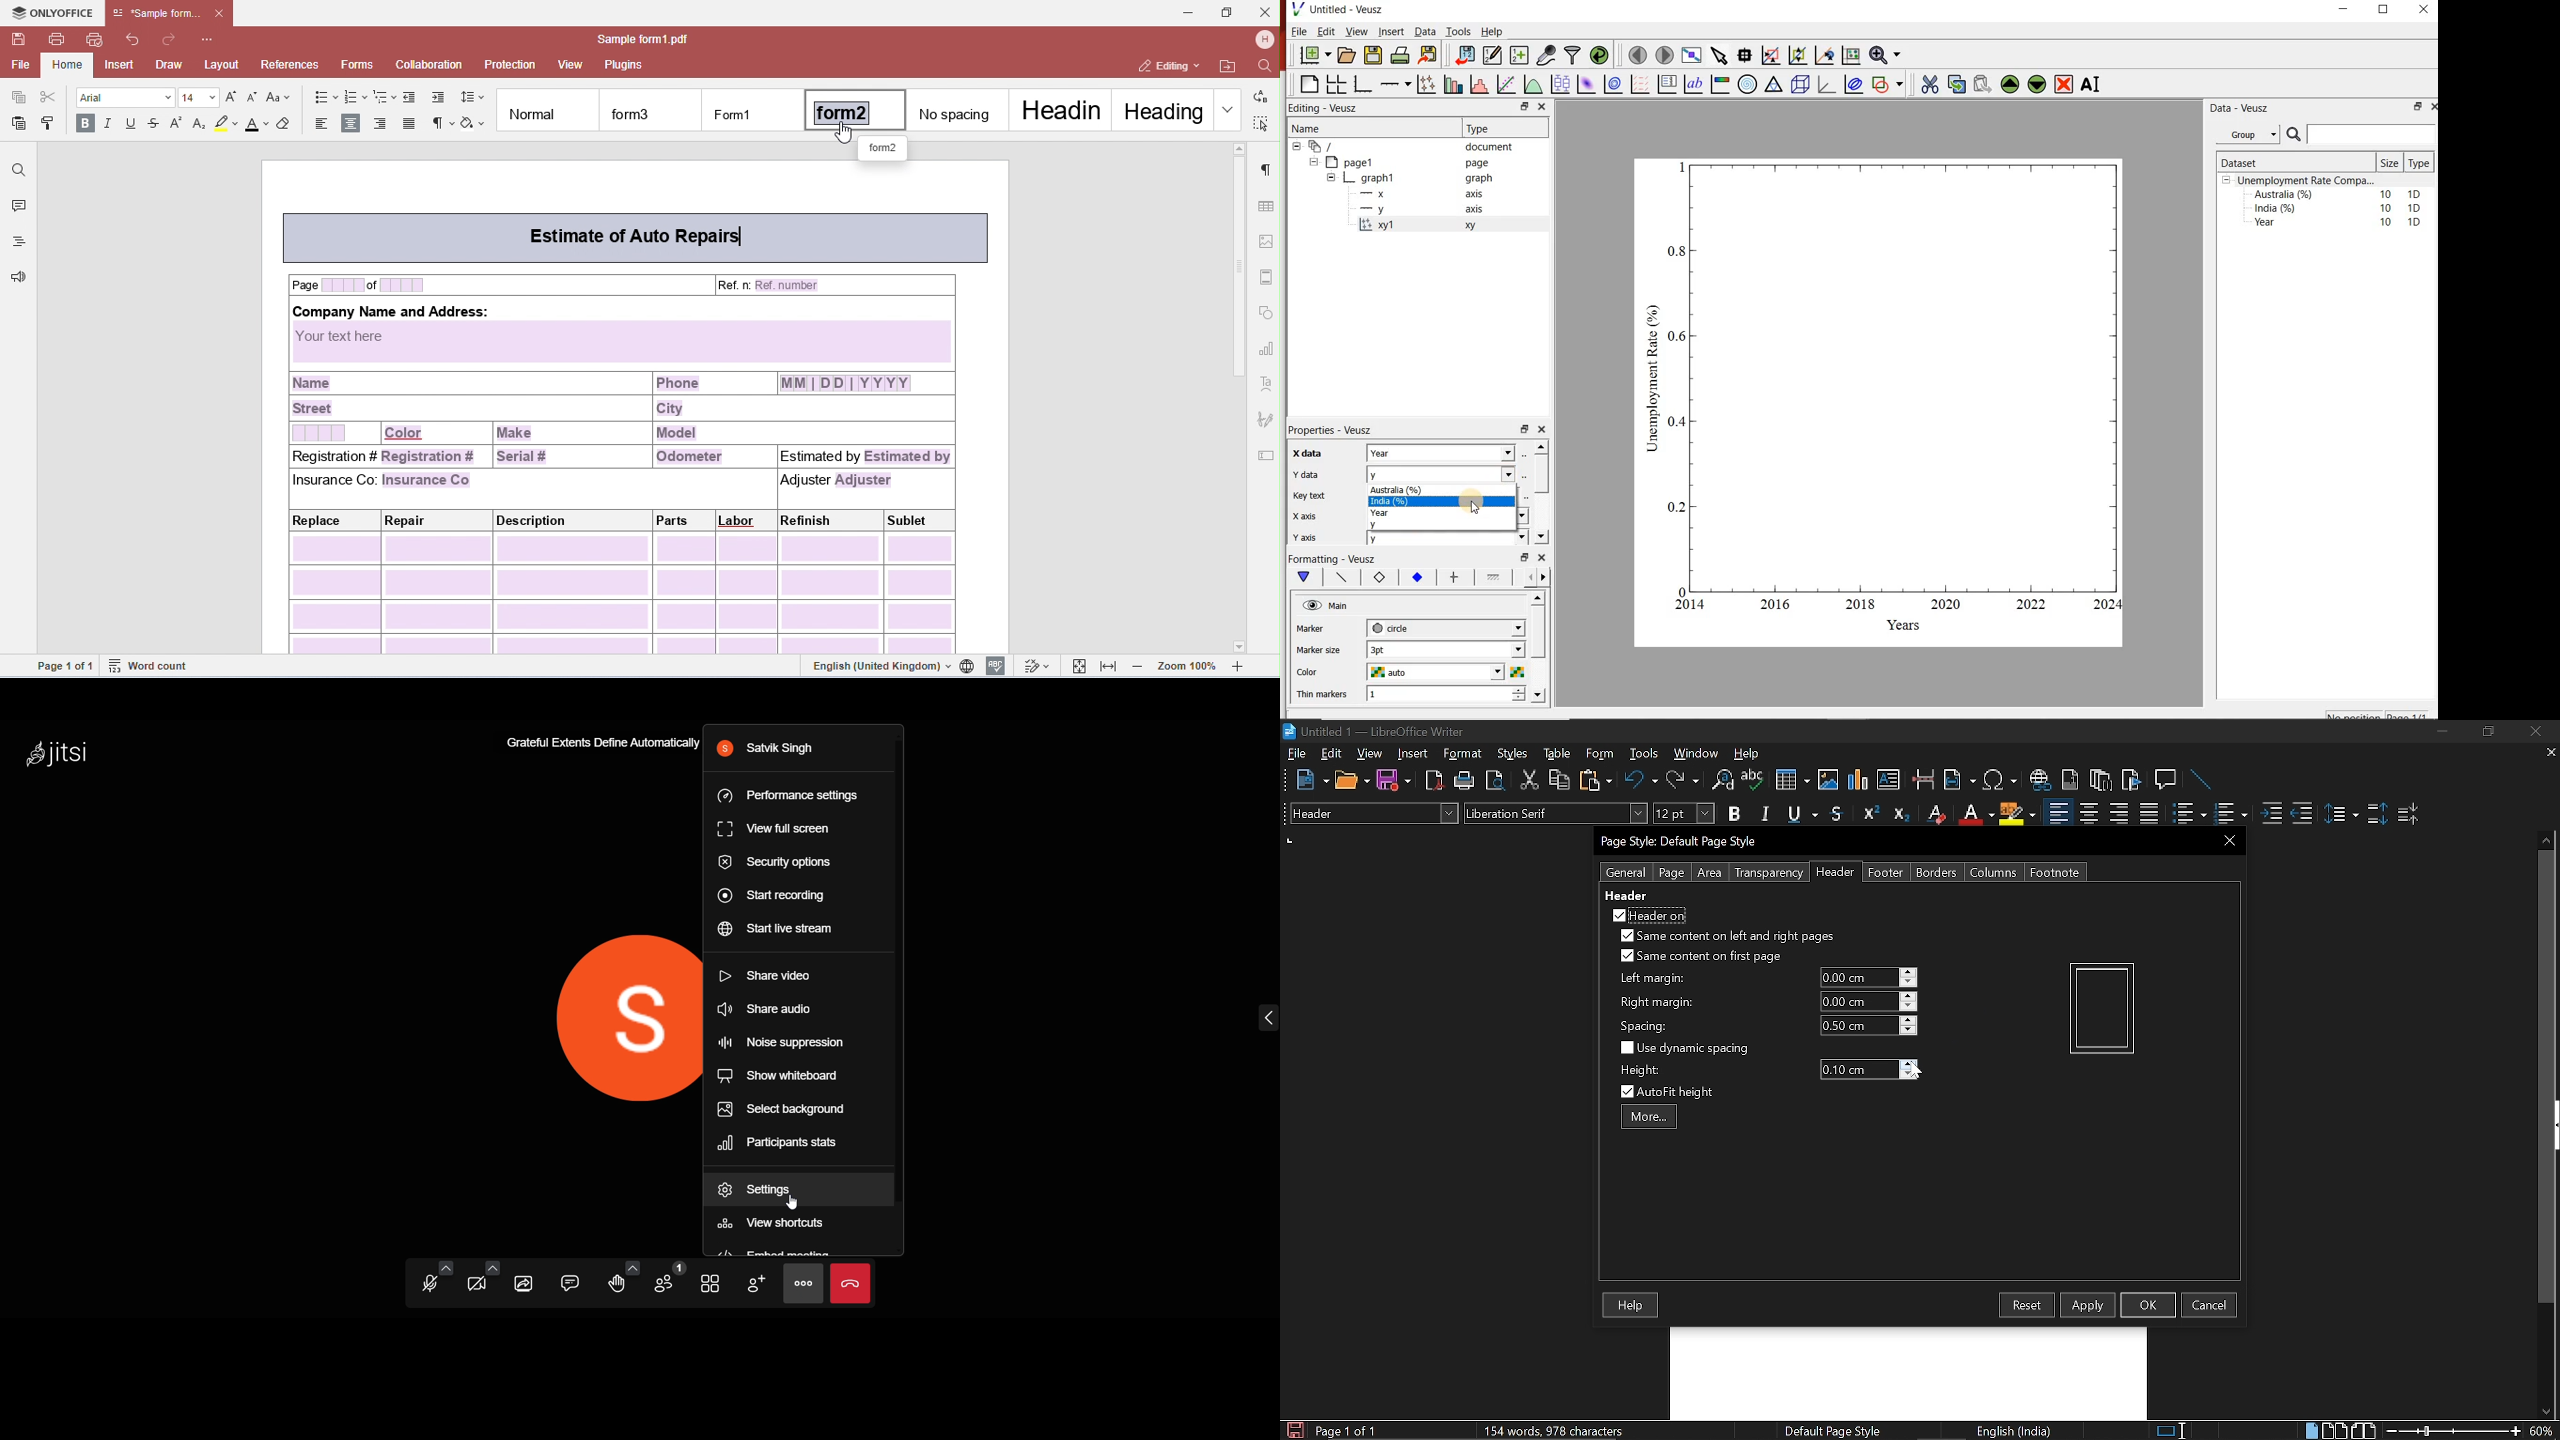 This screenshot has width=2576, height=1456. What do you see at coordinates (775, 929) in the screenshot?
I see `start live stream` at bounding box center [775, 929].